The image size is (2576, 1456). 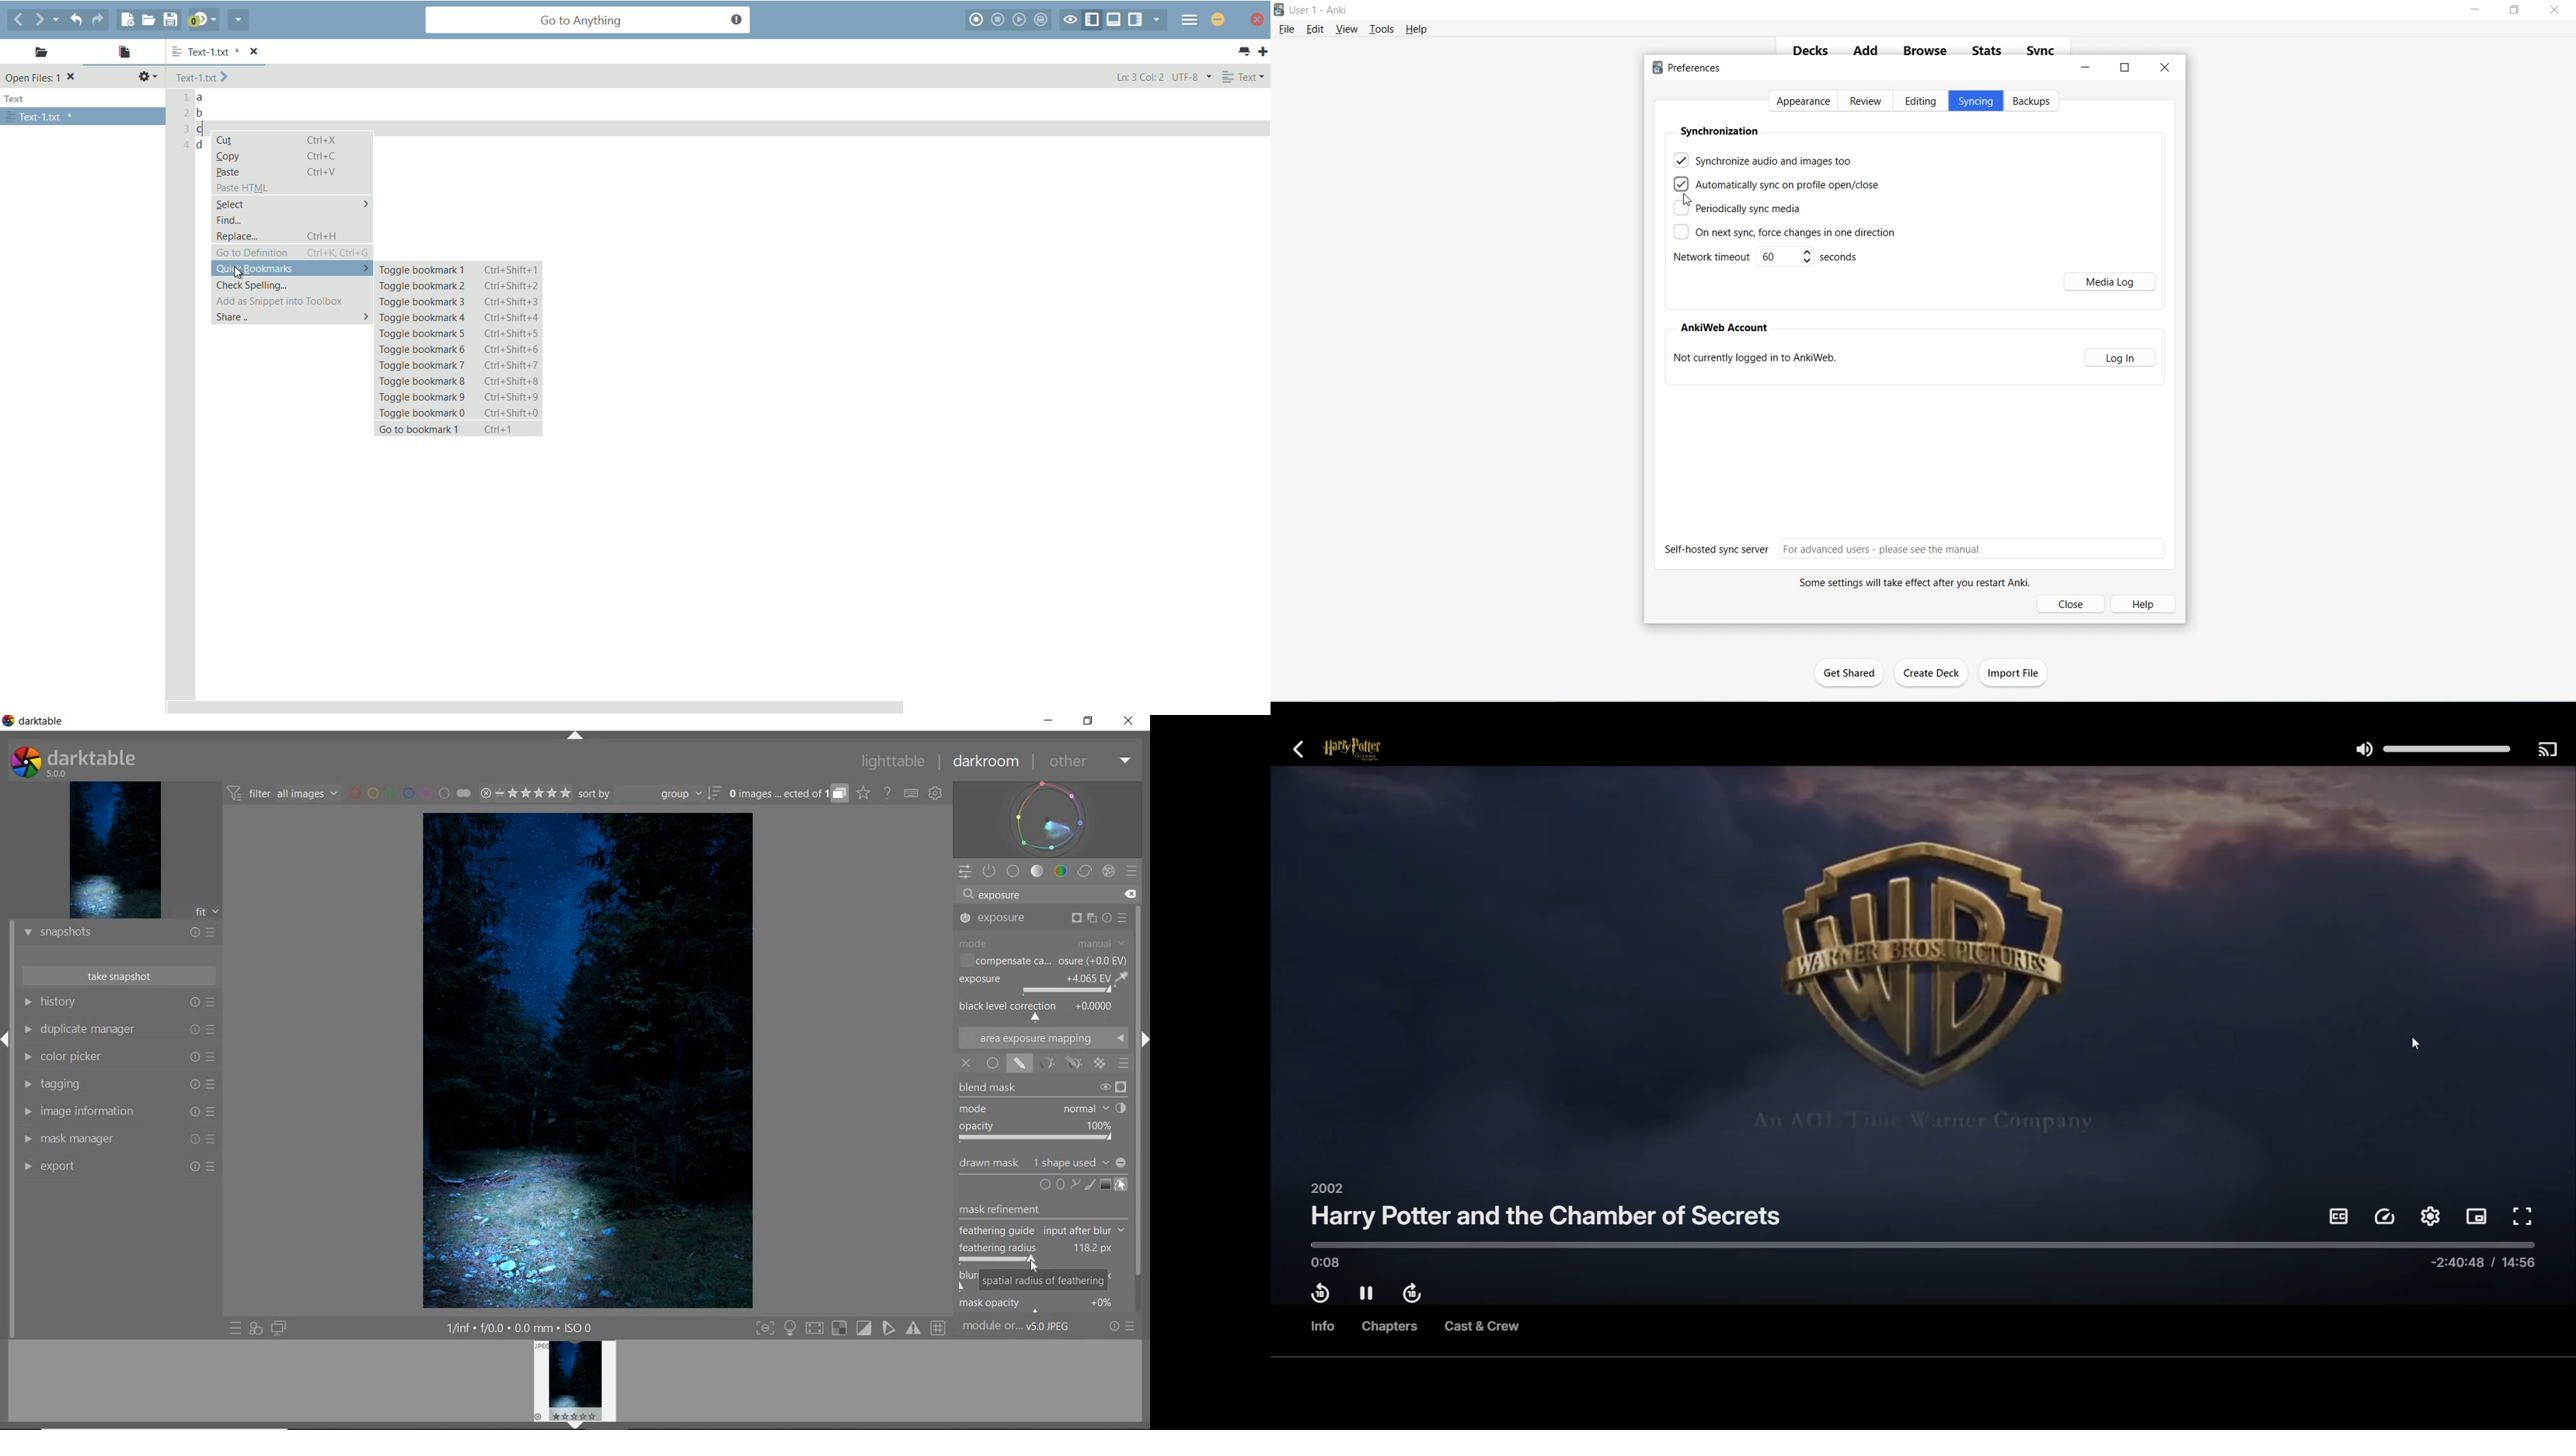 I want to click on Media log, so click(x=2112, y=282).